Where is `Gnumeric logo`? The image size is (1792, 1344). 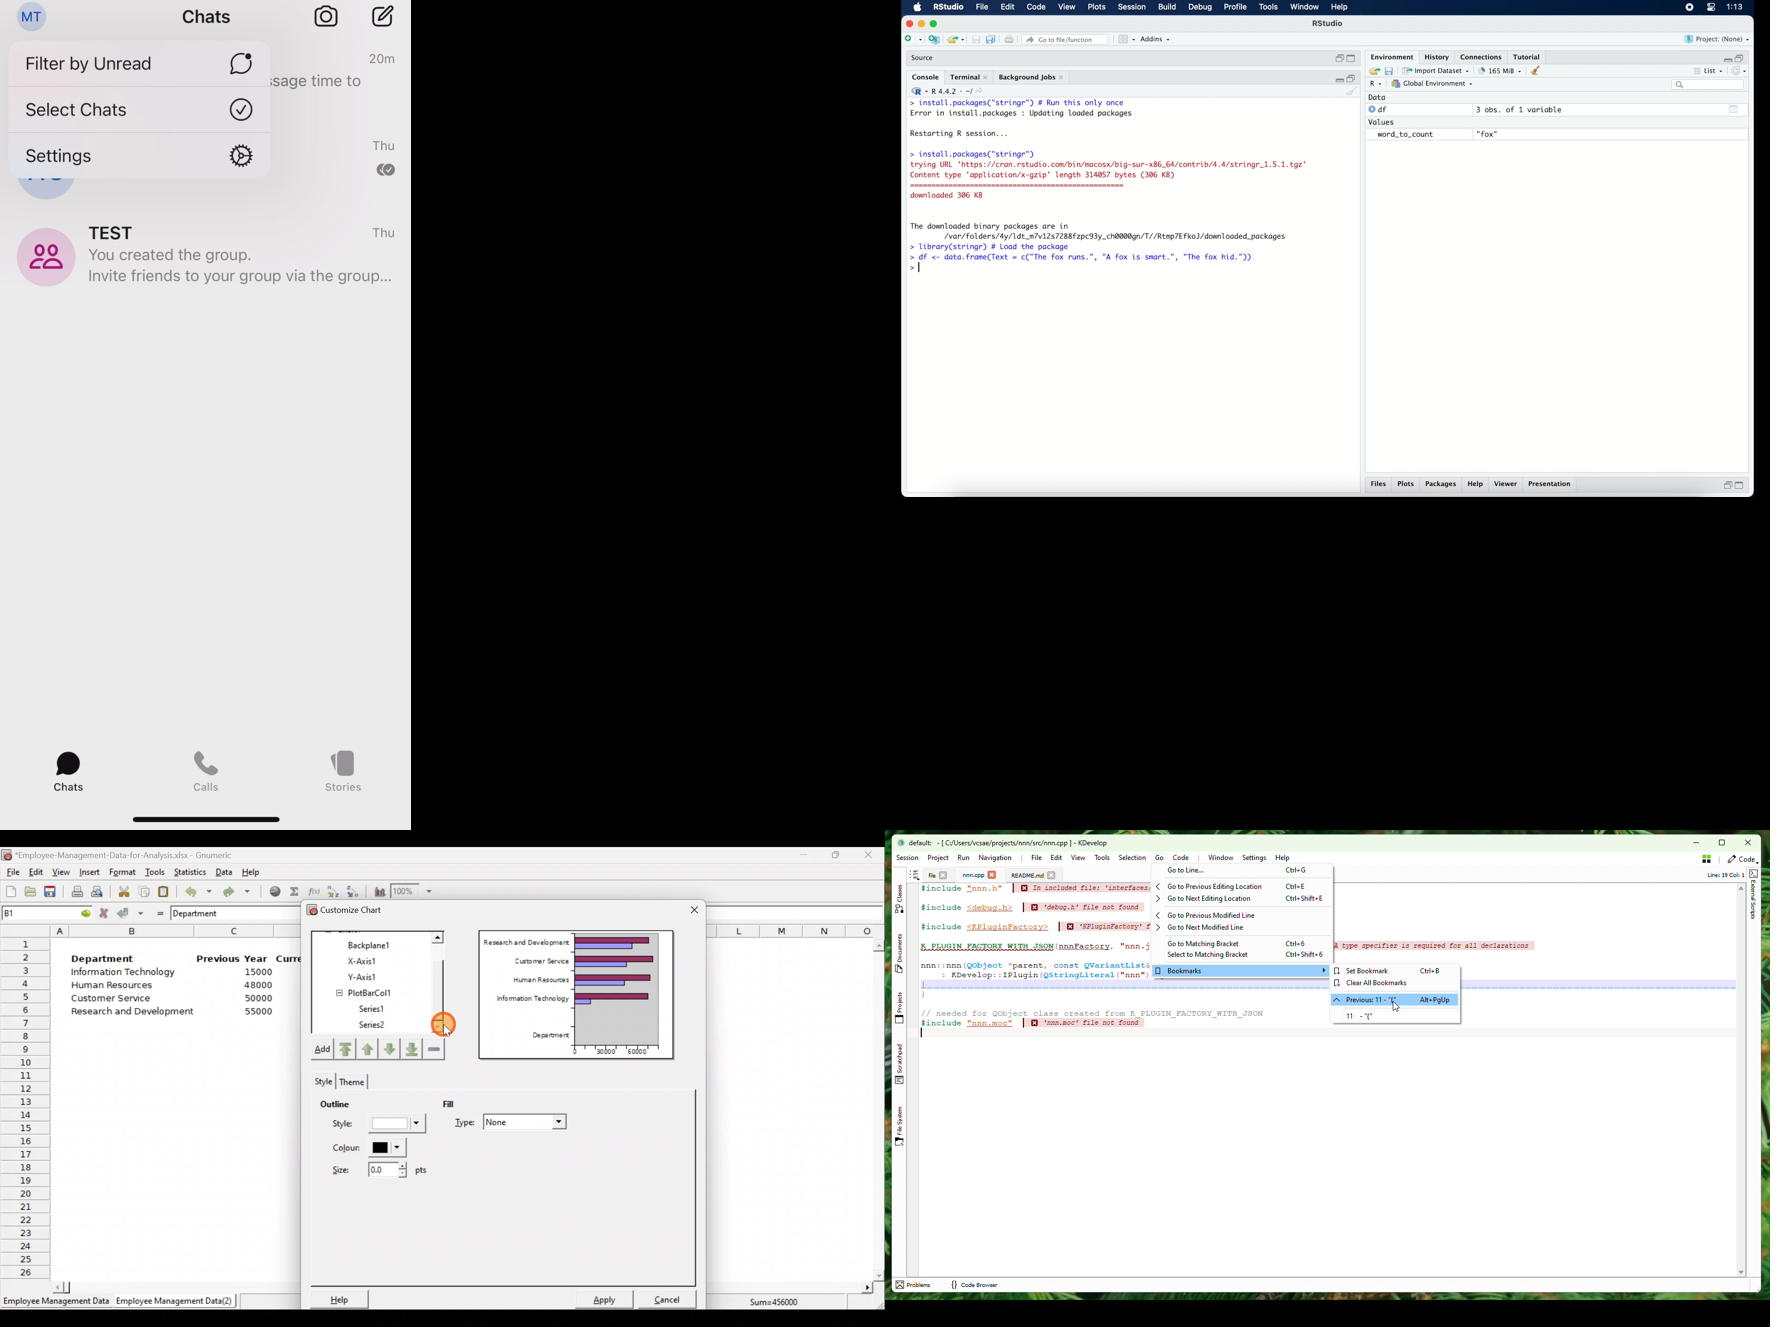
Gnumeric logo is located at coordinates (6, 856).